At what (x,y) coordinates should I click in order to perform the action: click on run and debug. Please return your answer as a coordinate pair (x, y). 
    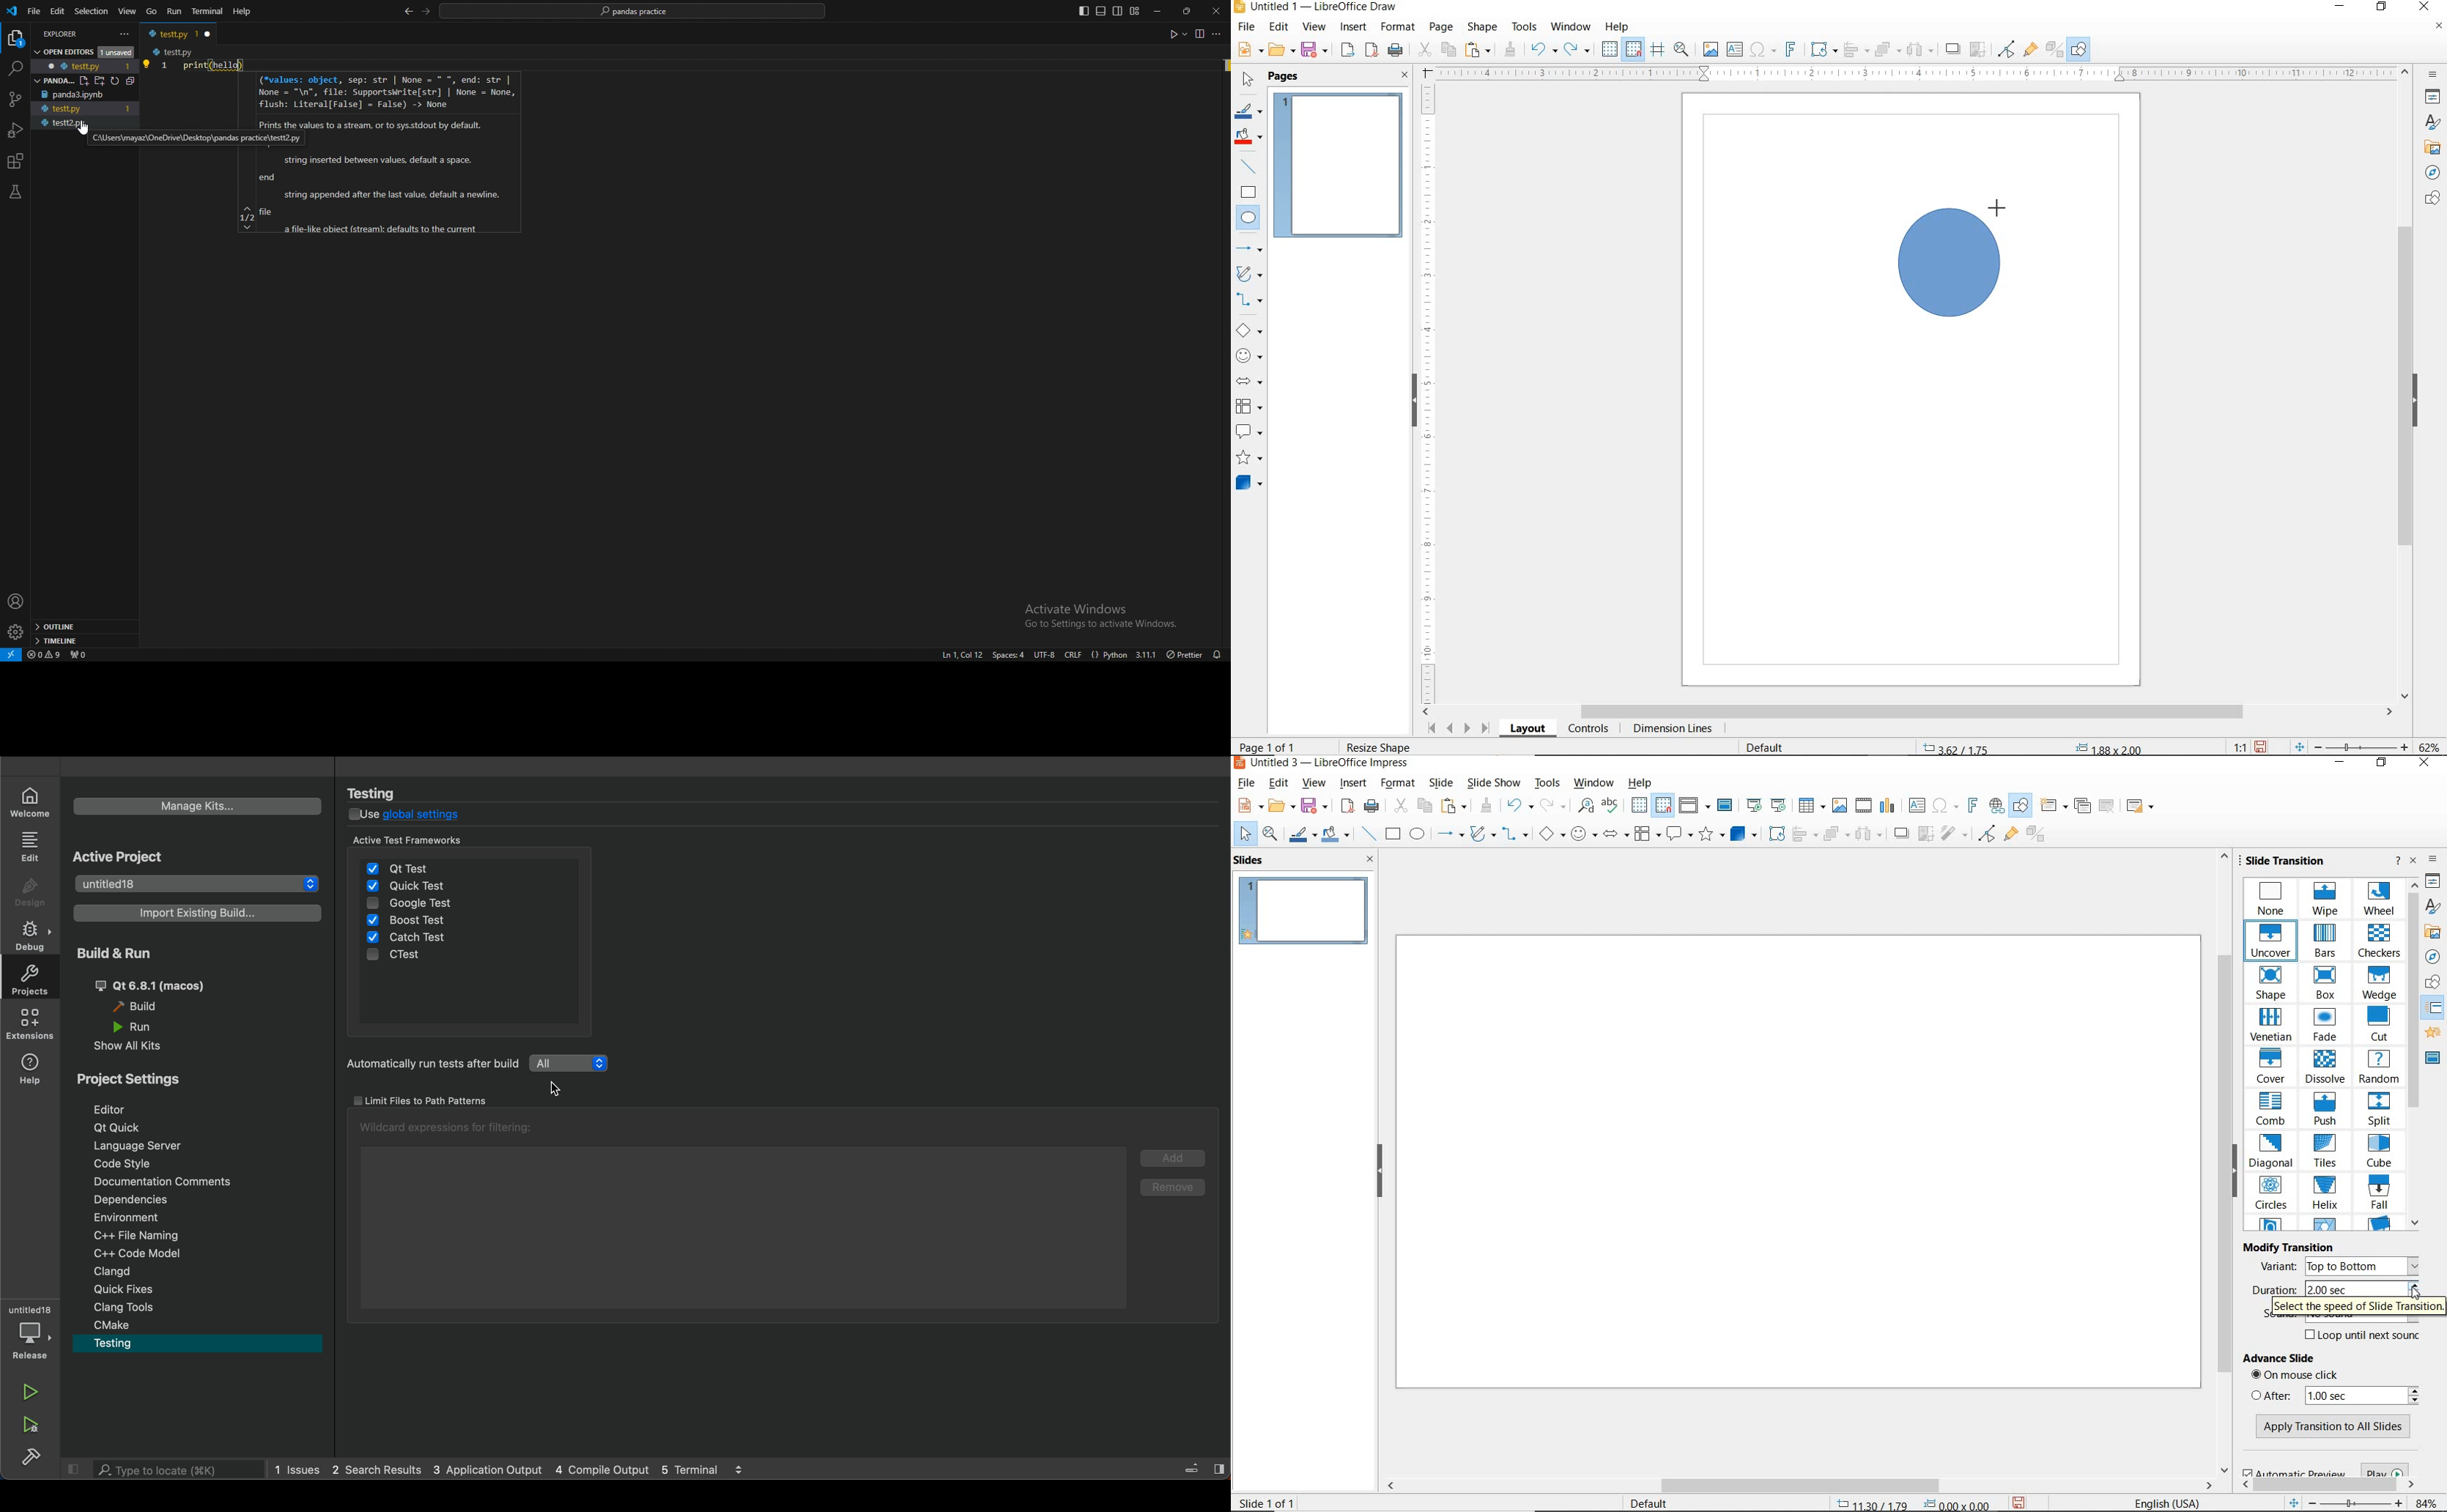
    Looking at the image, I should click on (29, 1423).